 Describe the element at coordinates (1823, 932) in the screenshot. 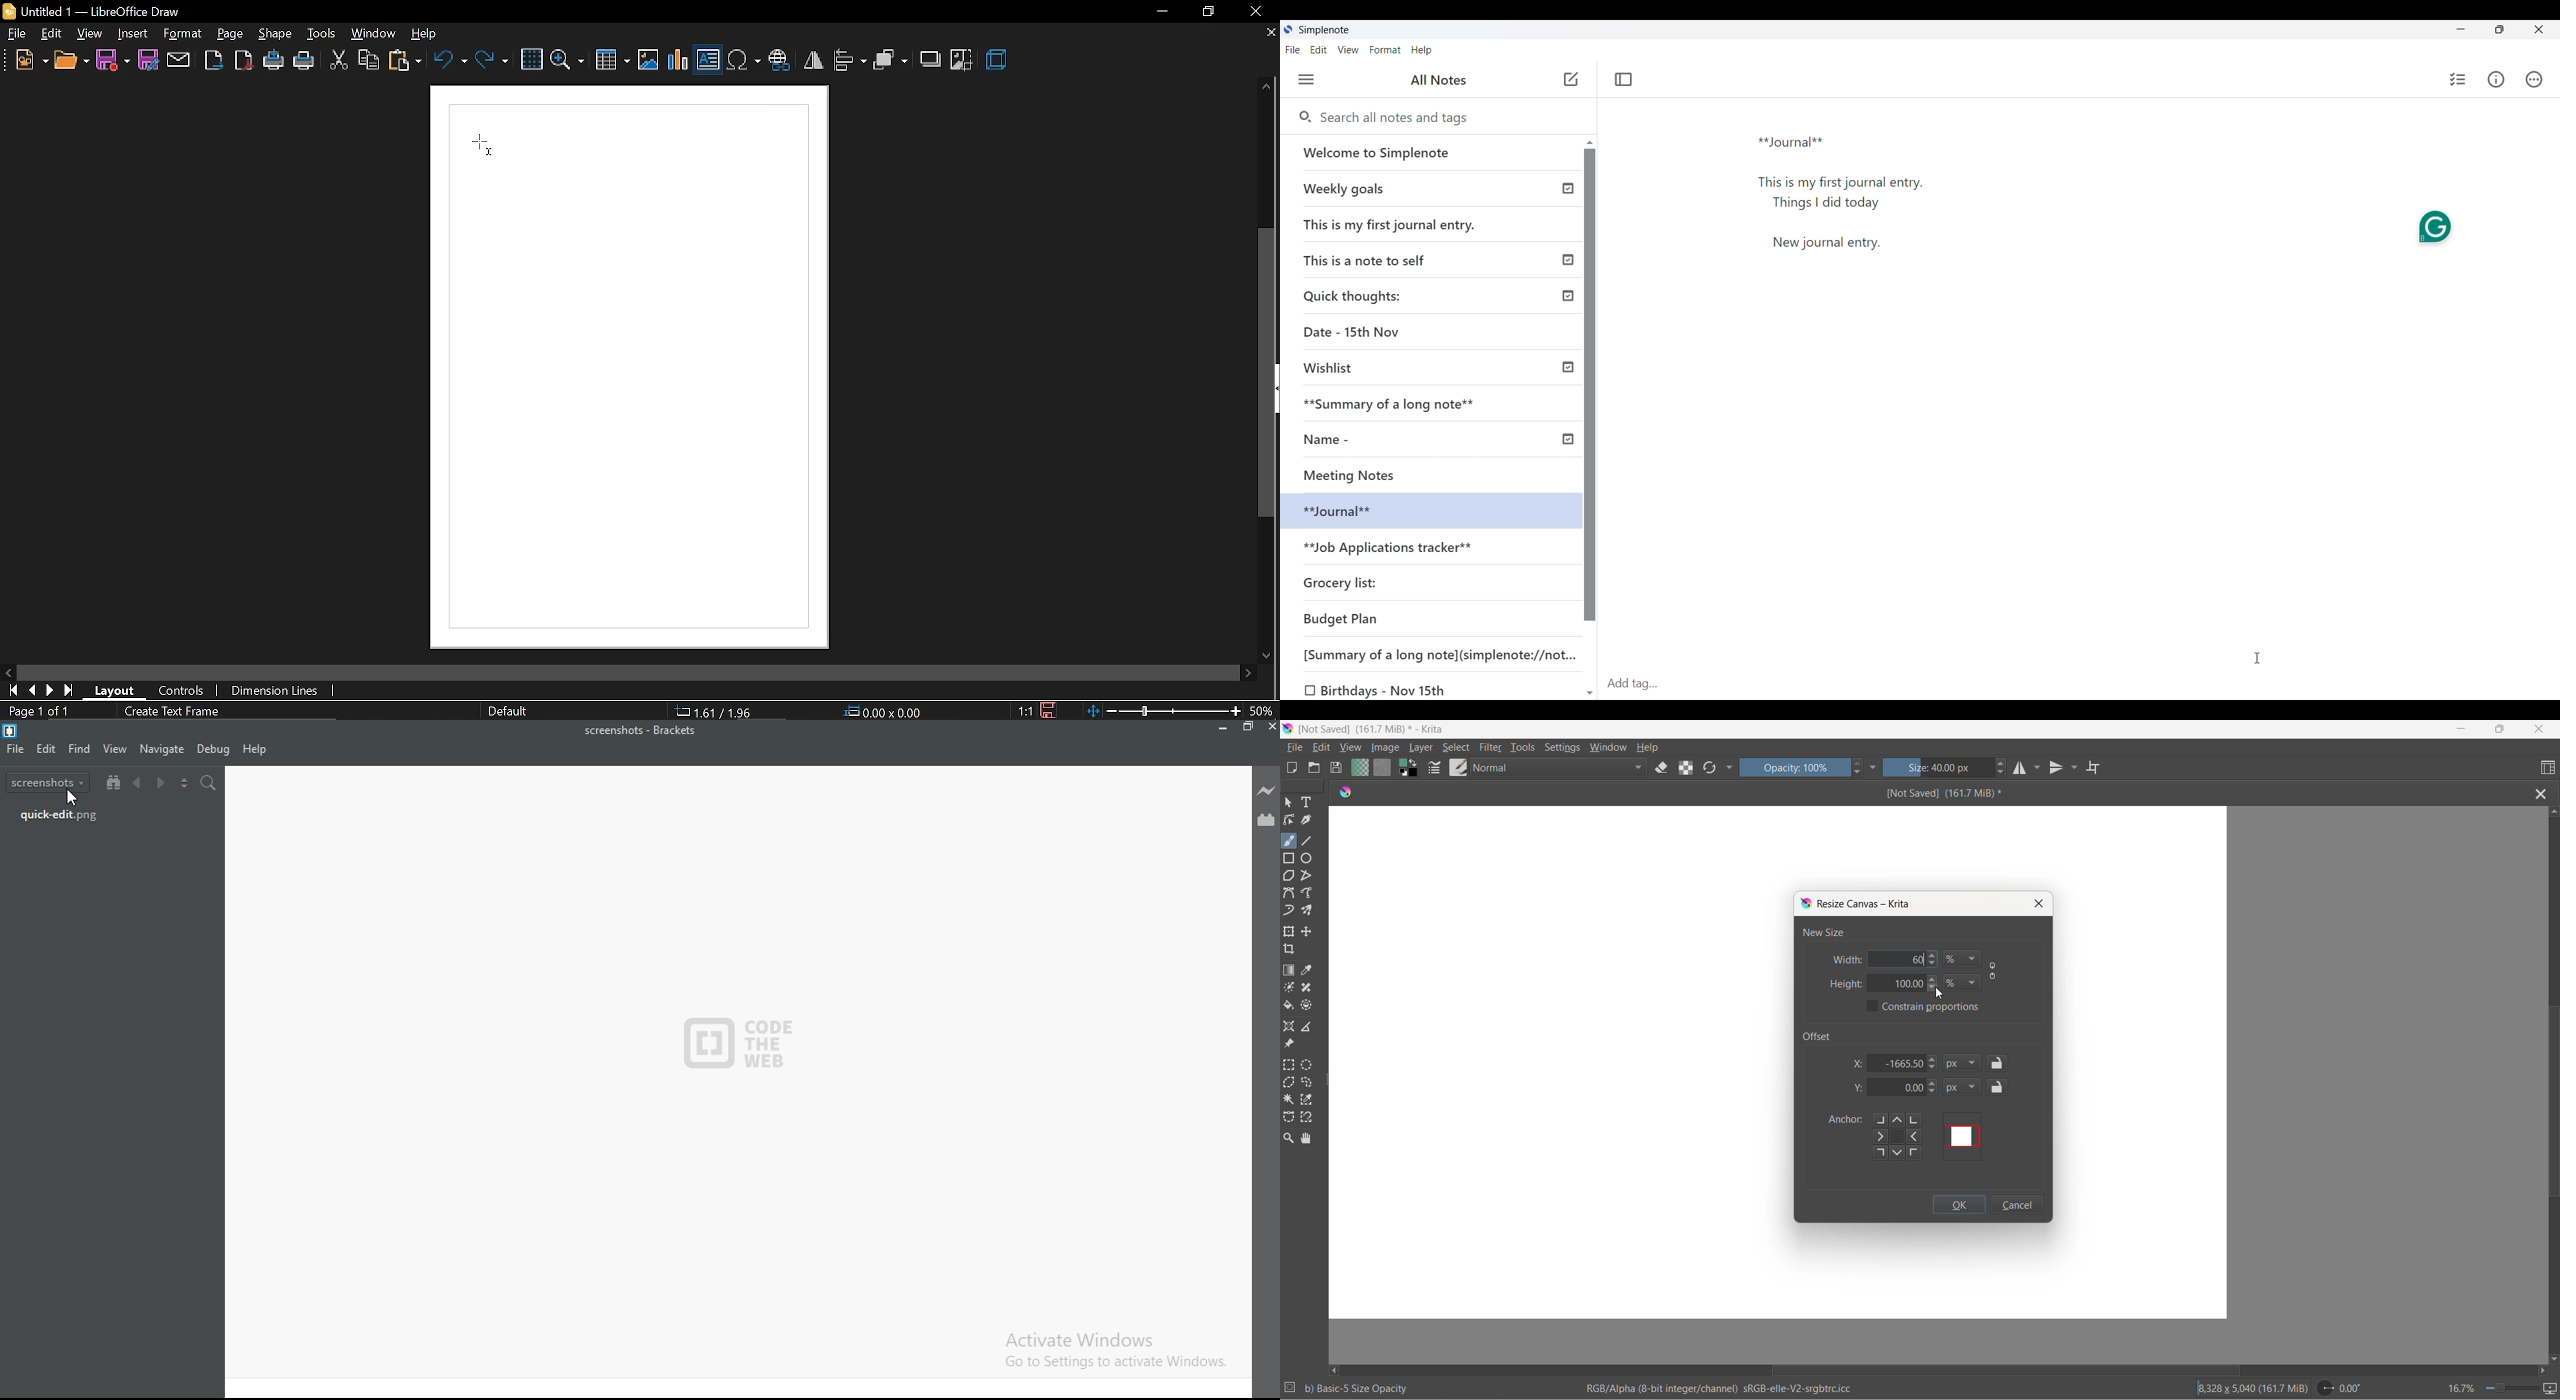

I see `new size` at that location.